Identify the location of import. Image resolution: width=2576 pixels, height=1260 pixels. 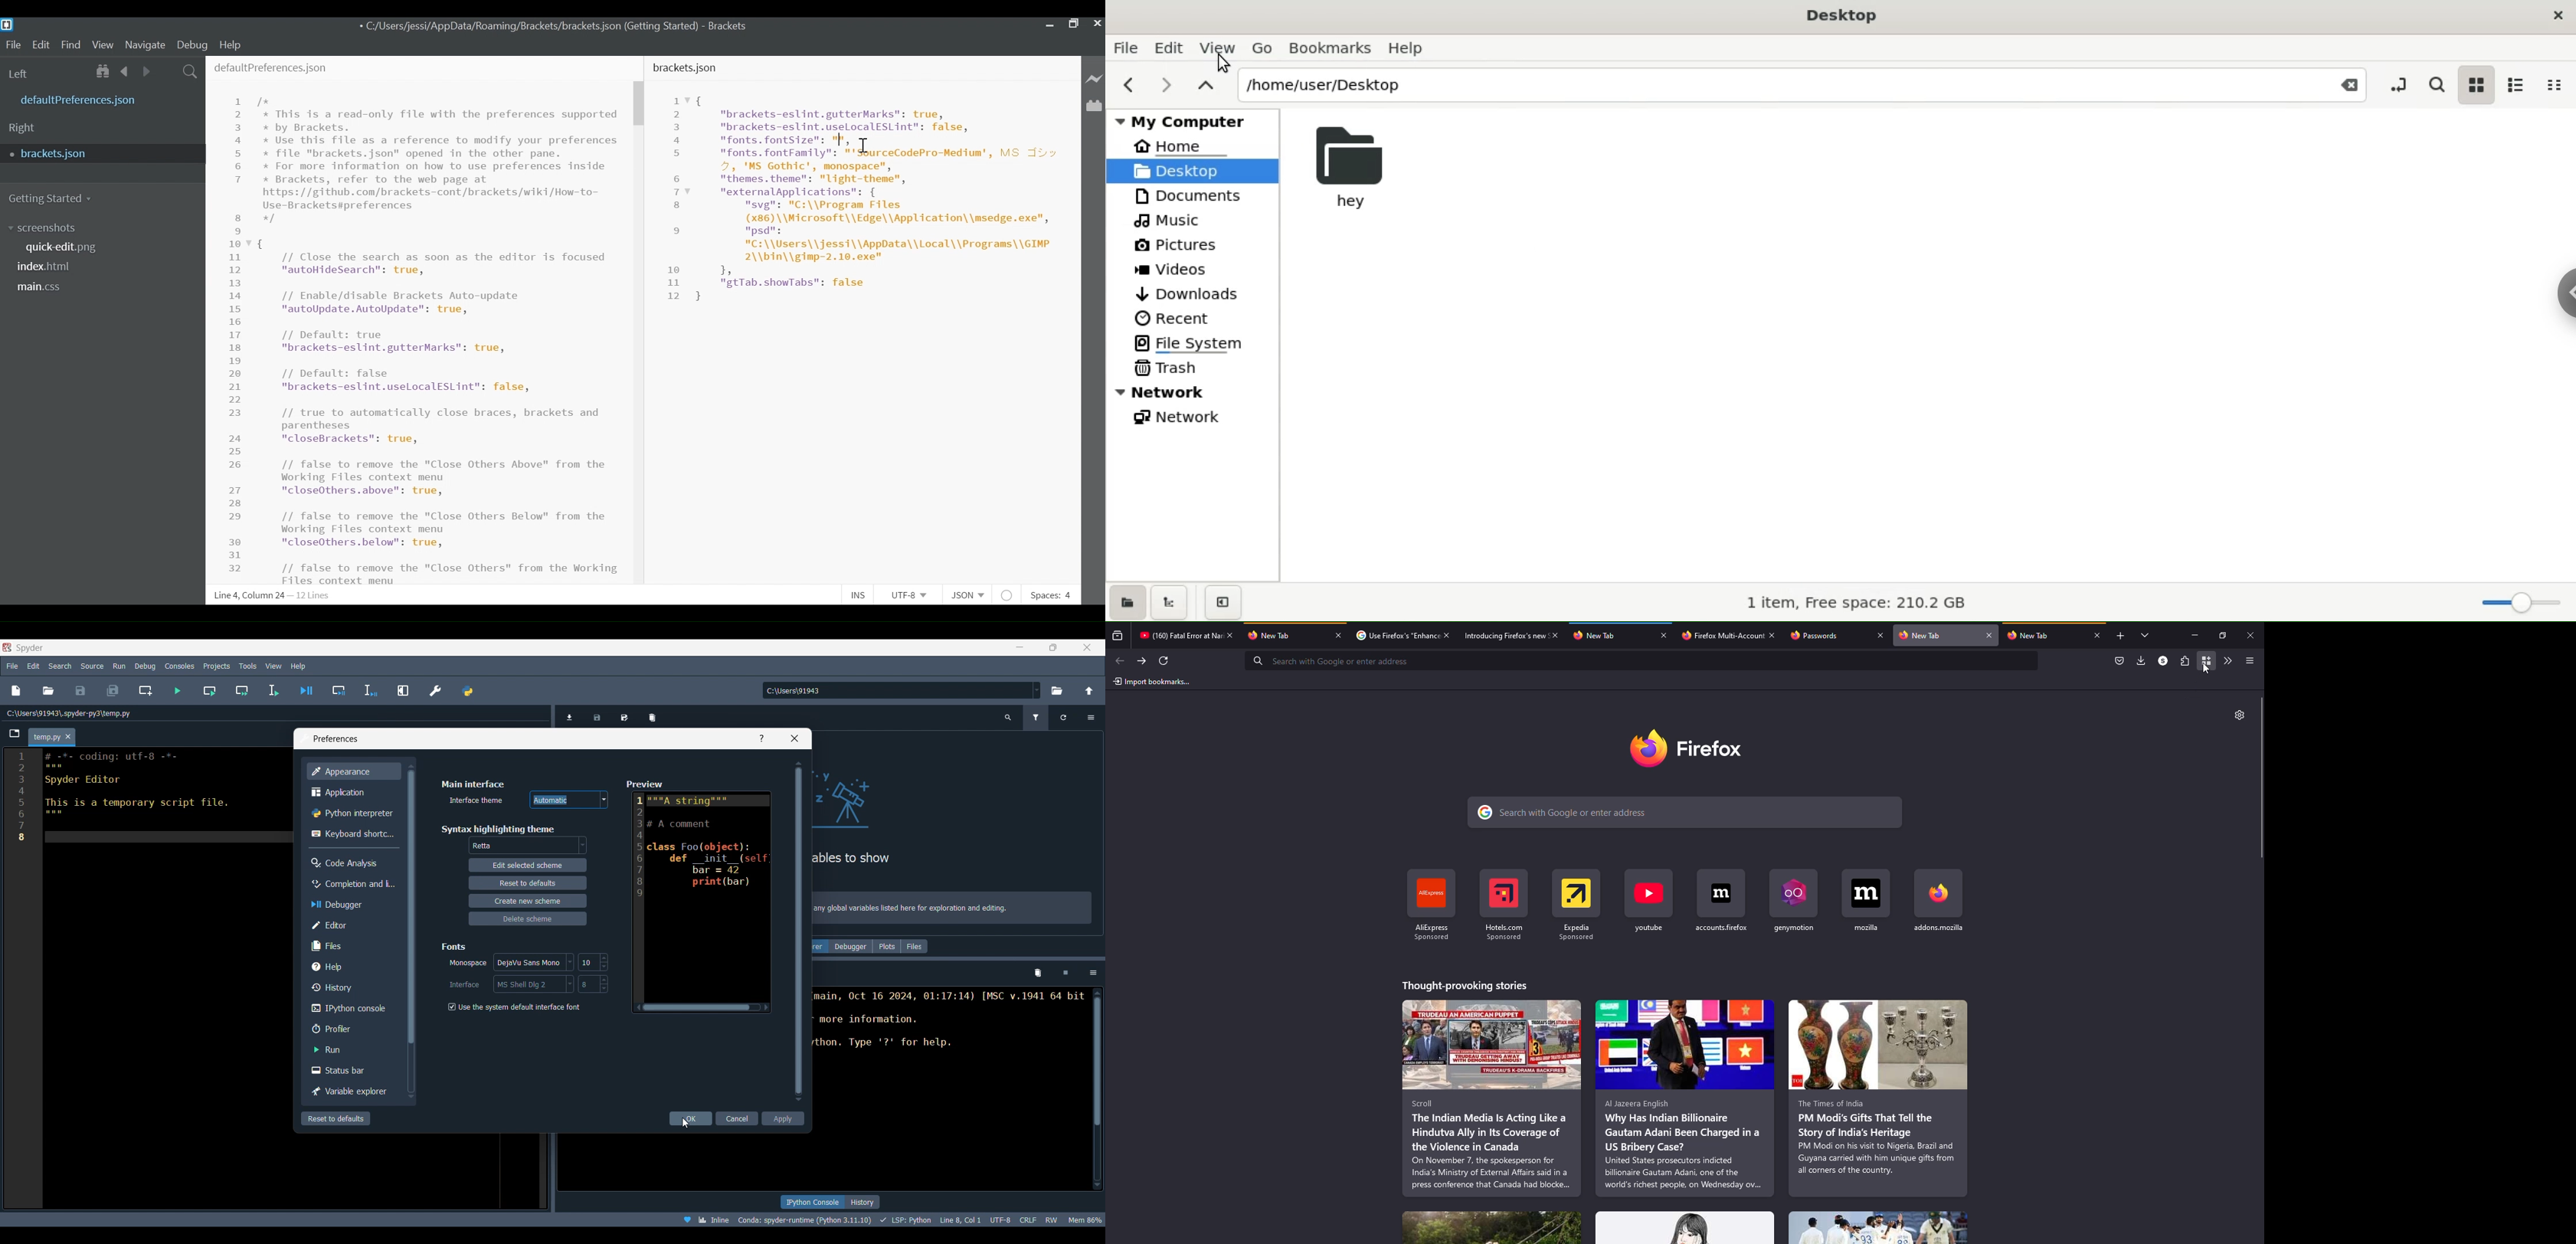
(1152, 682).